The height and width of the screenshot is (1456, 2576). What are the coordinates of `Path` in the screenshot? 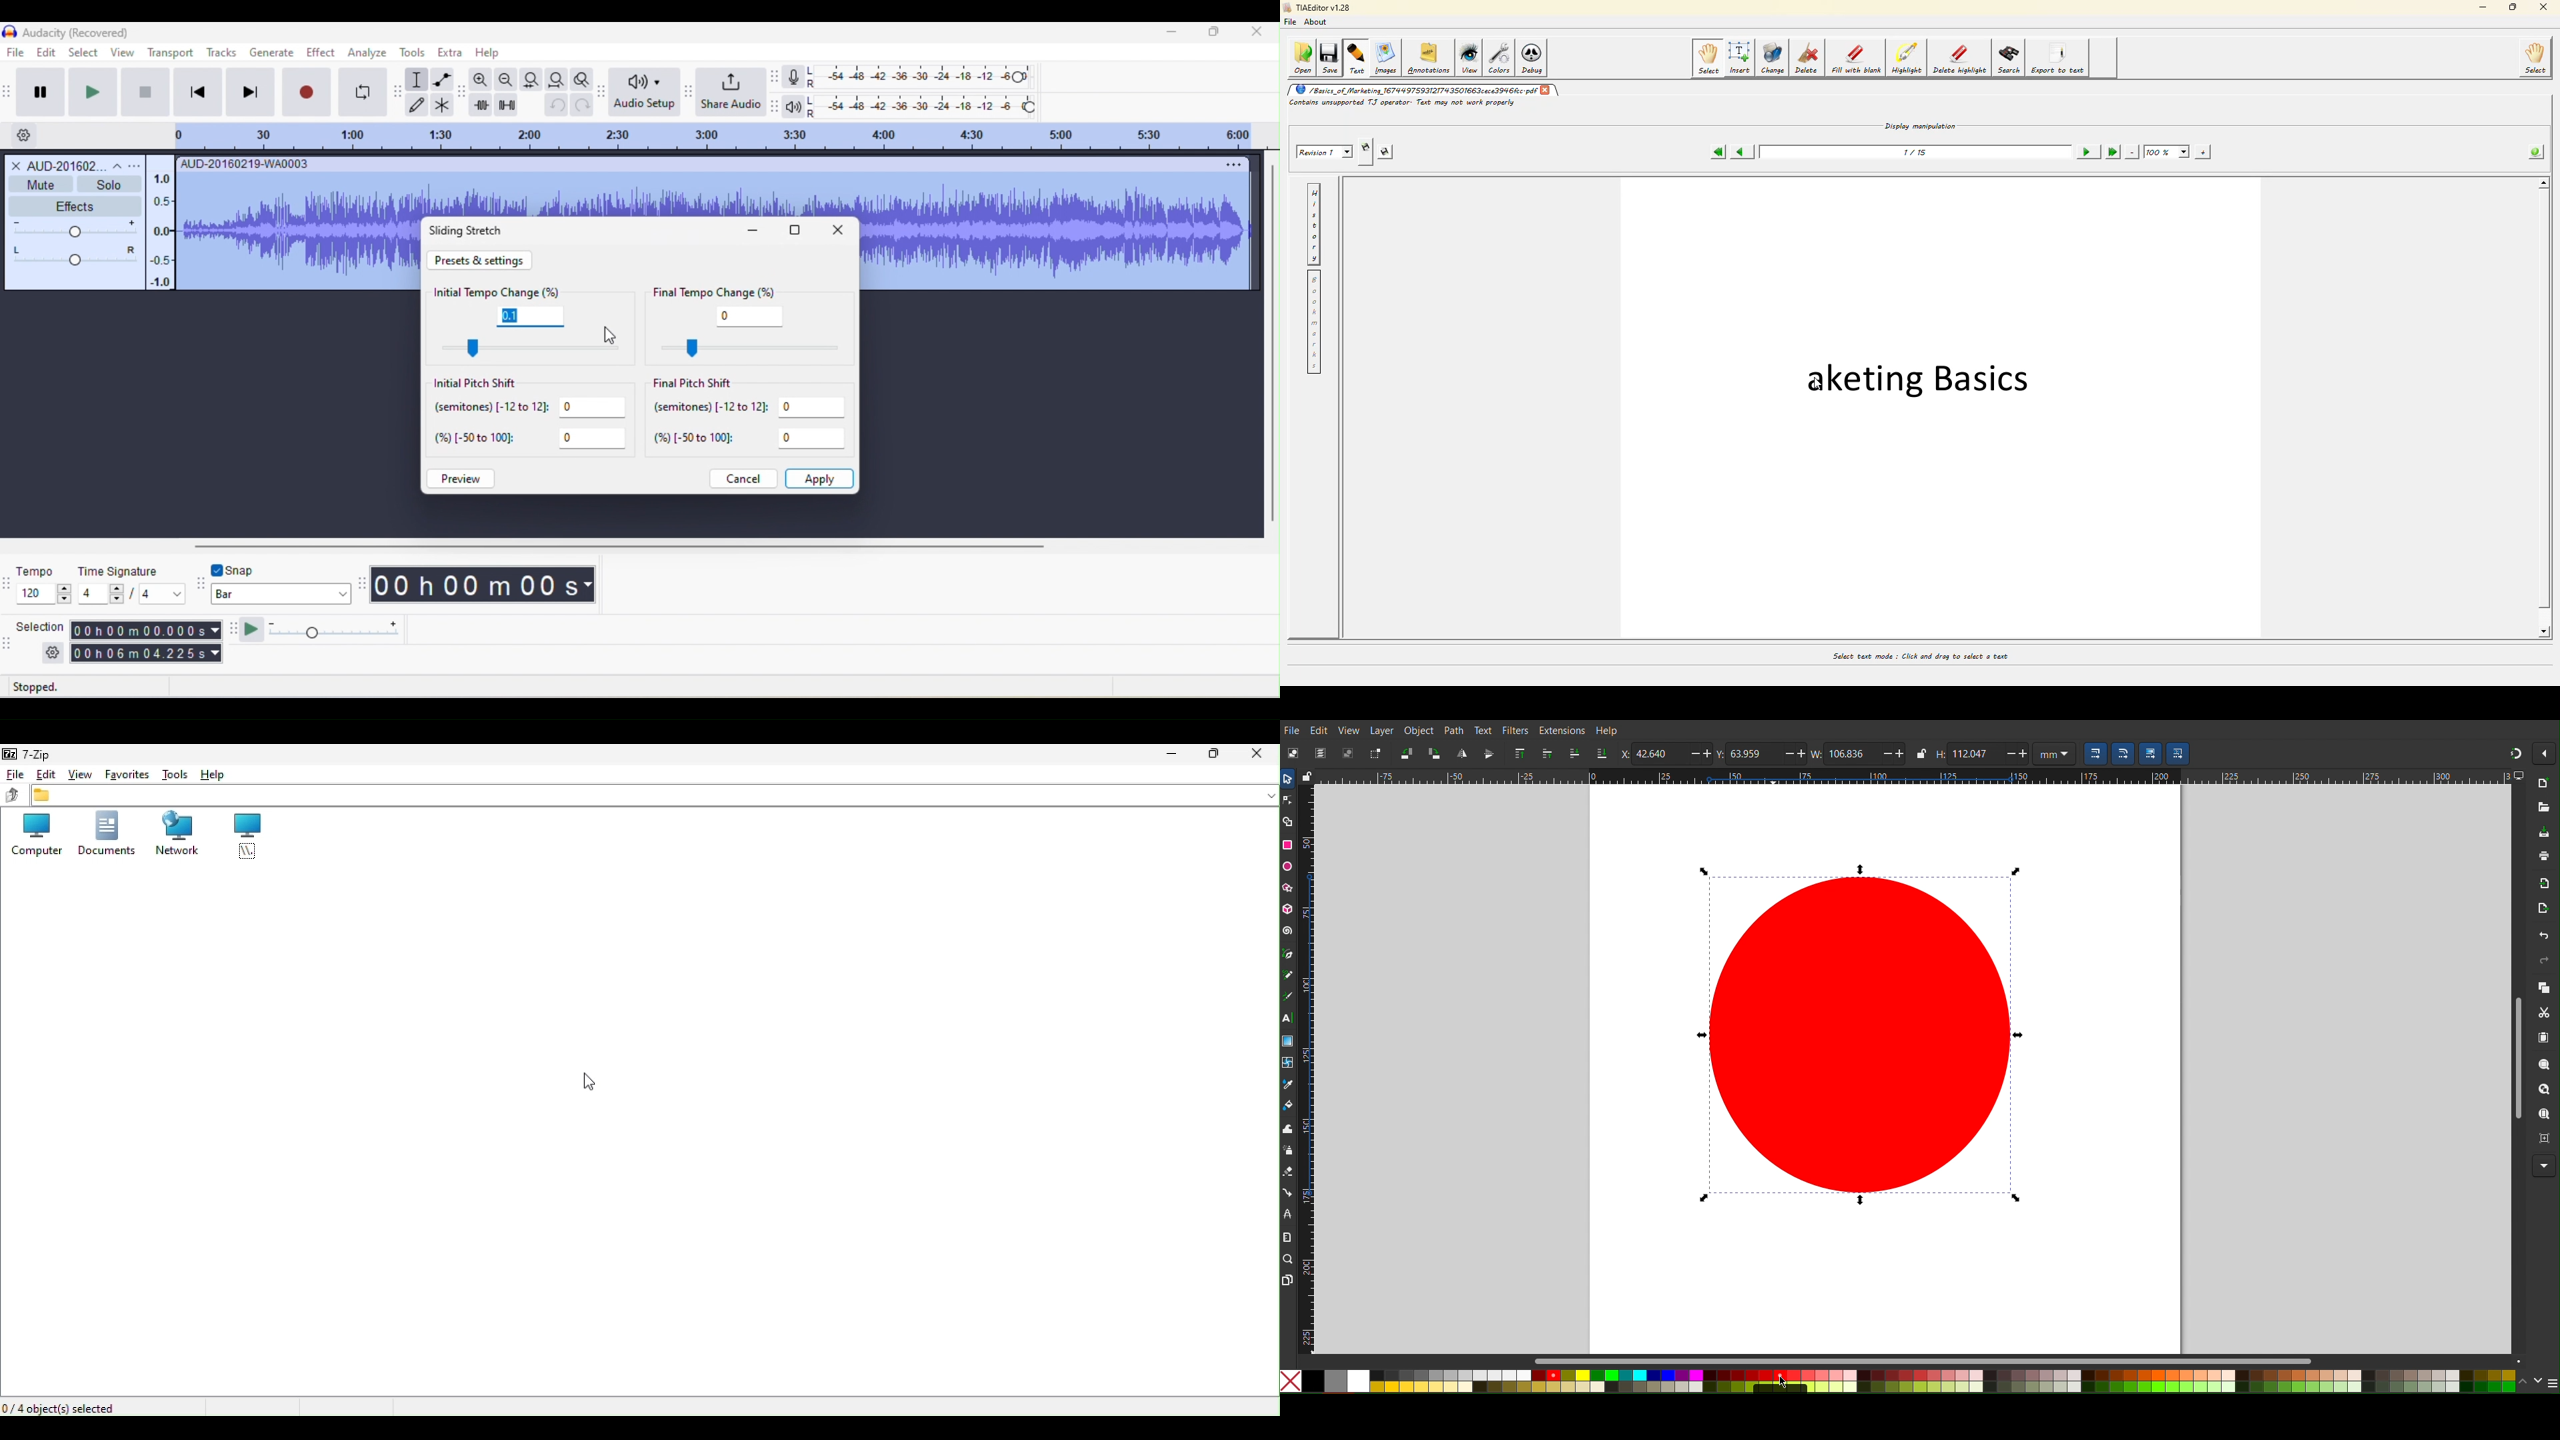 It's located at (1452, 729).